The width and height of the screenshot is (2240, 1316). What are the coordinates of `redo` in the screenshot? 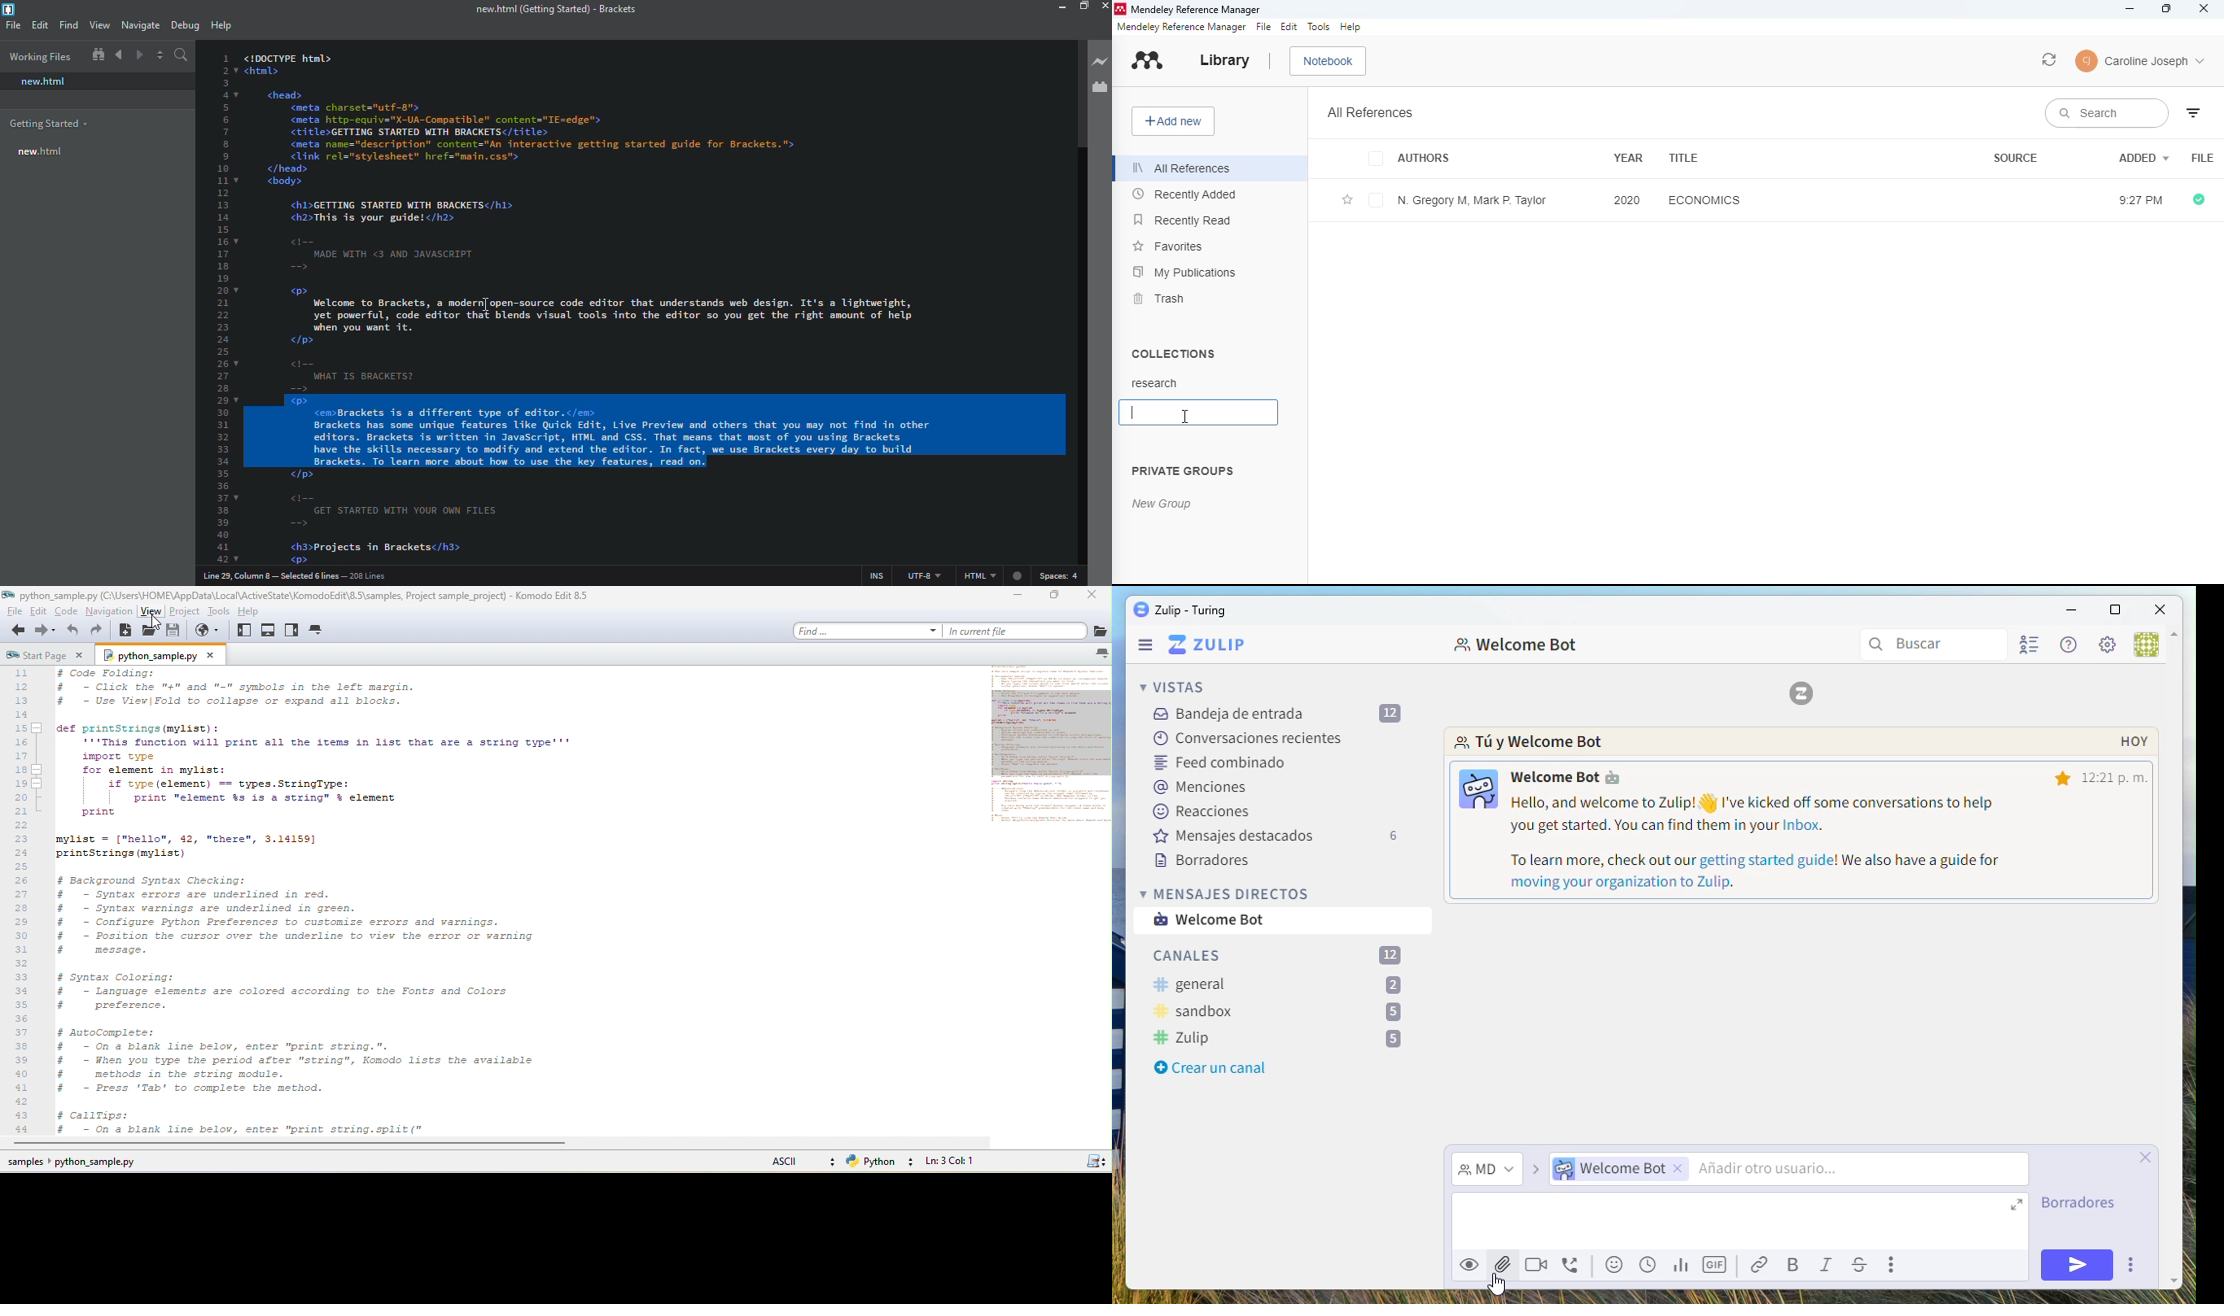 It's located at (98, 633).